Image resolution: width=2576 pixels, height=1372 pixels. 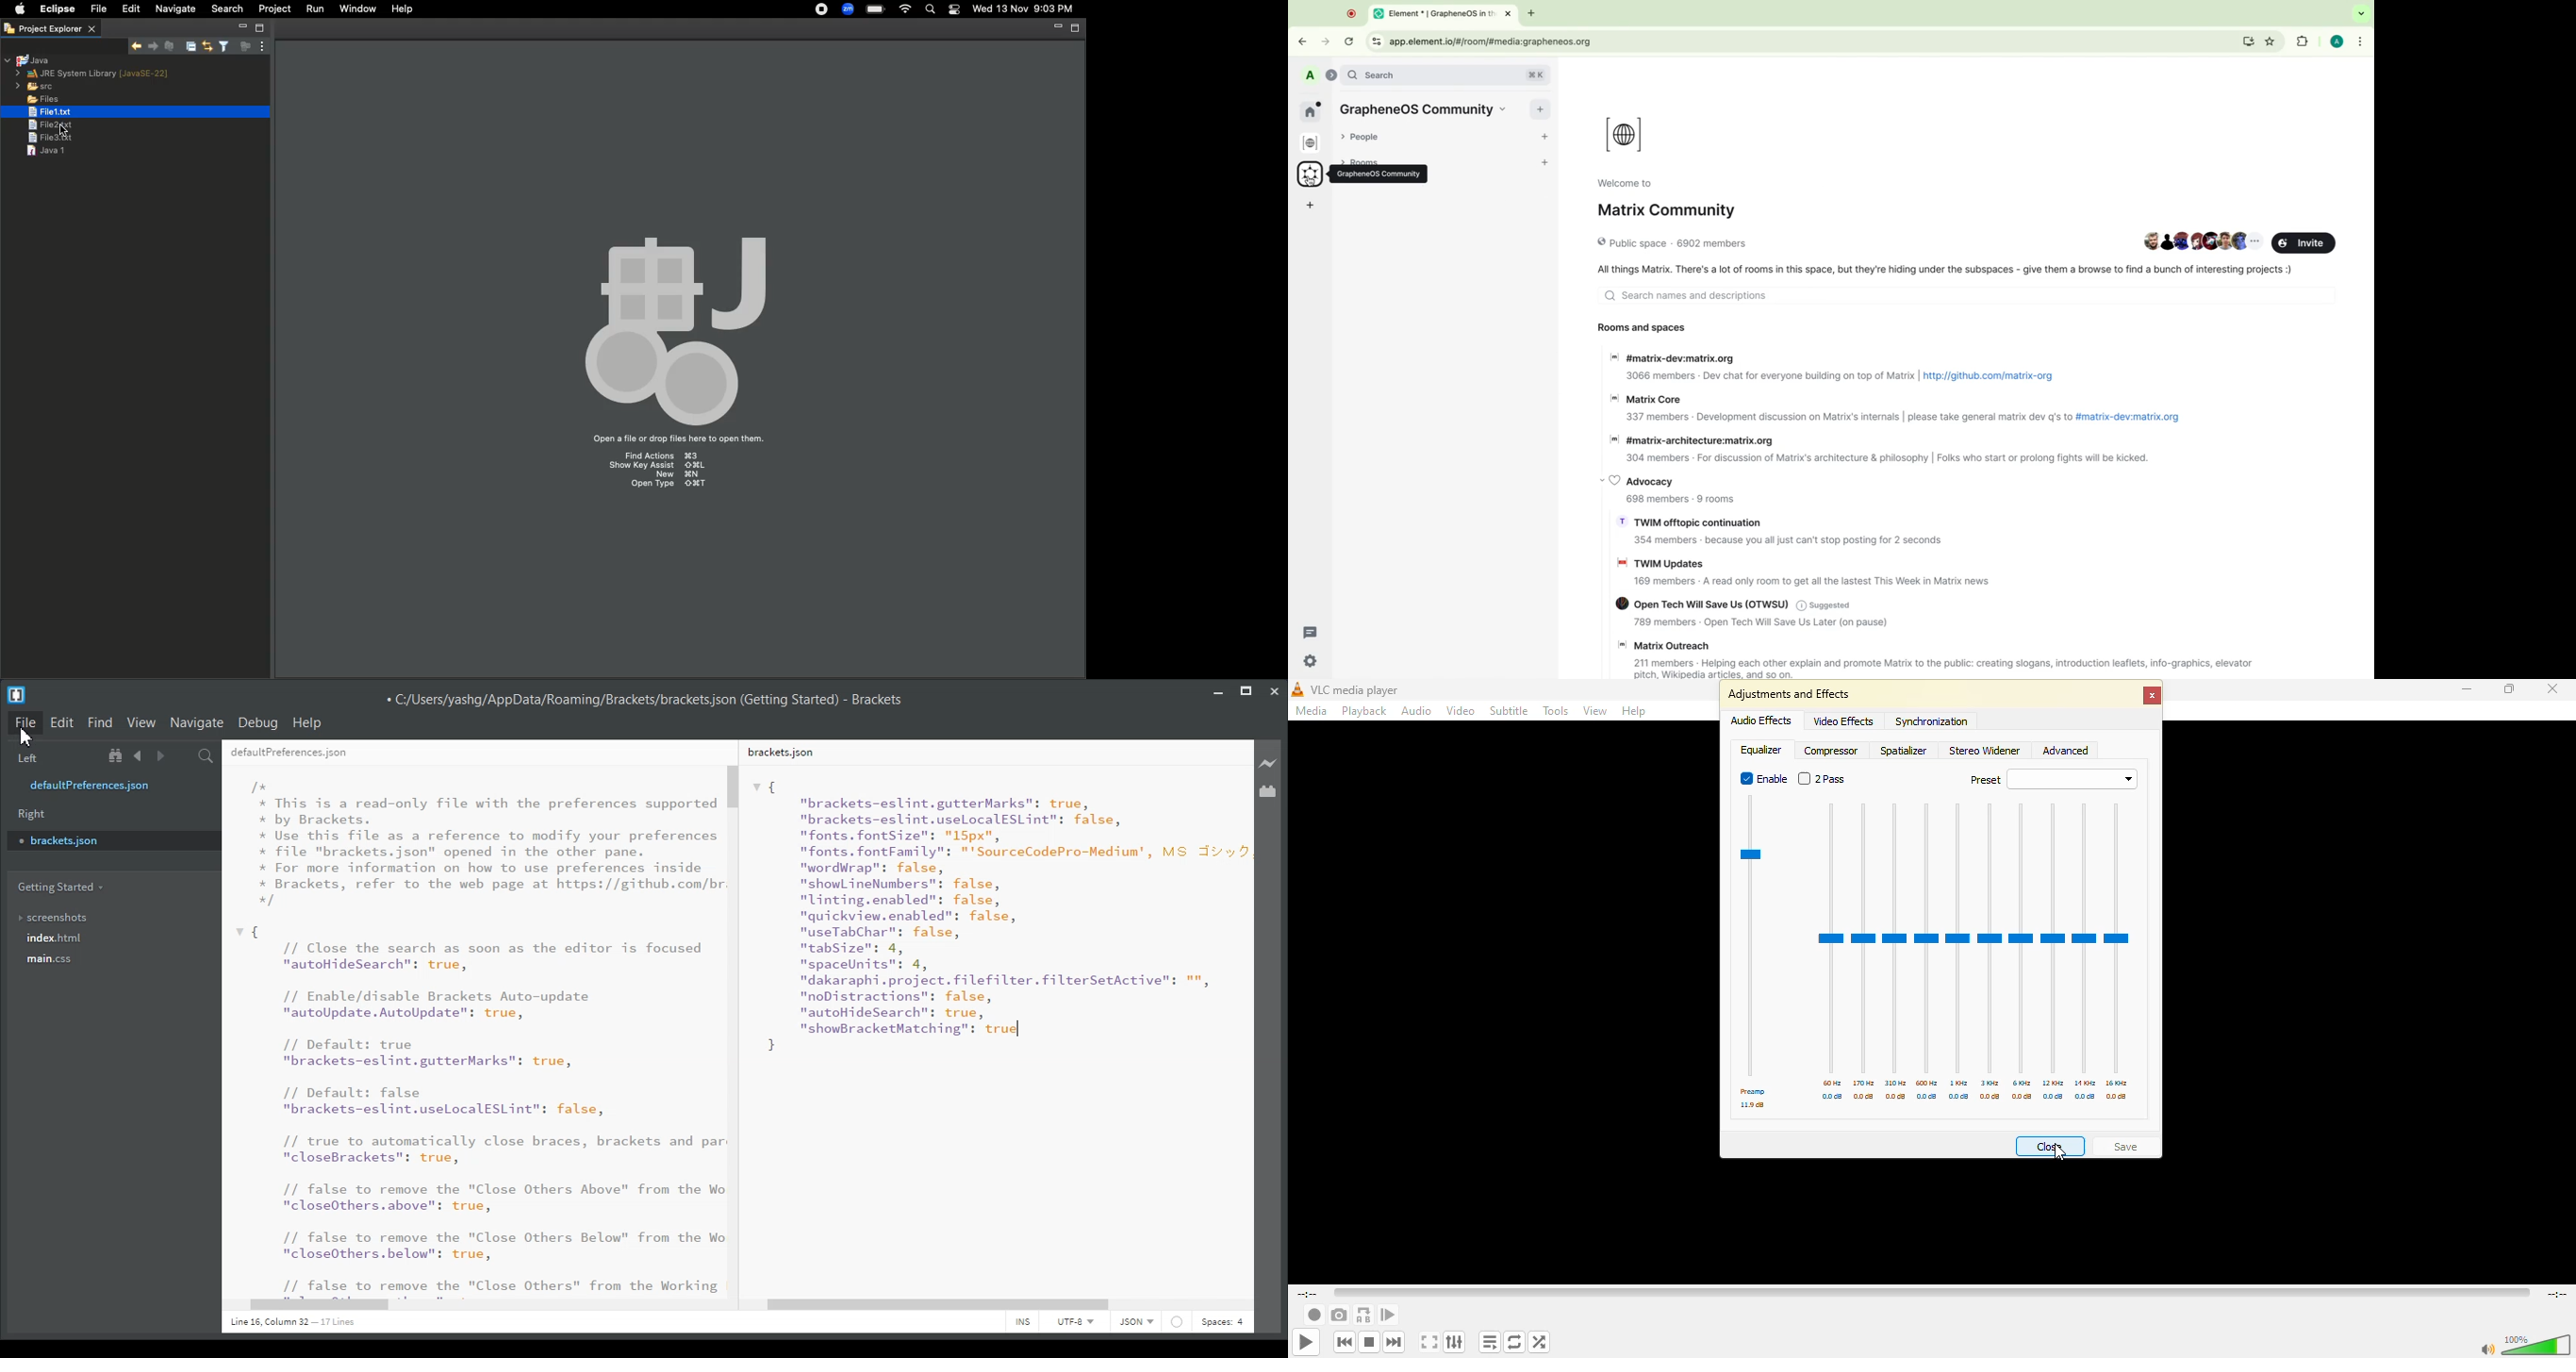 What do you see at coordinates (1432, 14) in the screenshot?
I see `Element*|GrapheneOS in the` at bounding box center [1432, 14].